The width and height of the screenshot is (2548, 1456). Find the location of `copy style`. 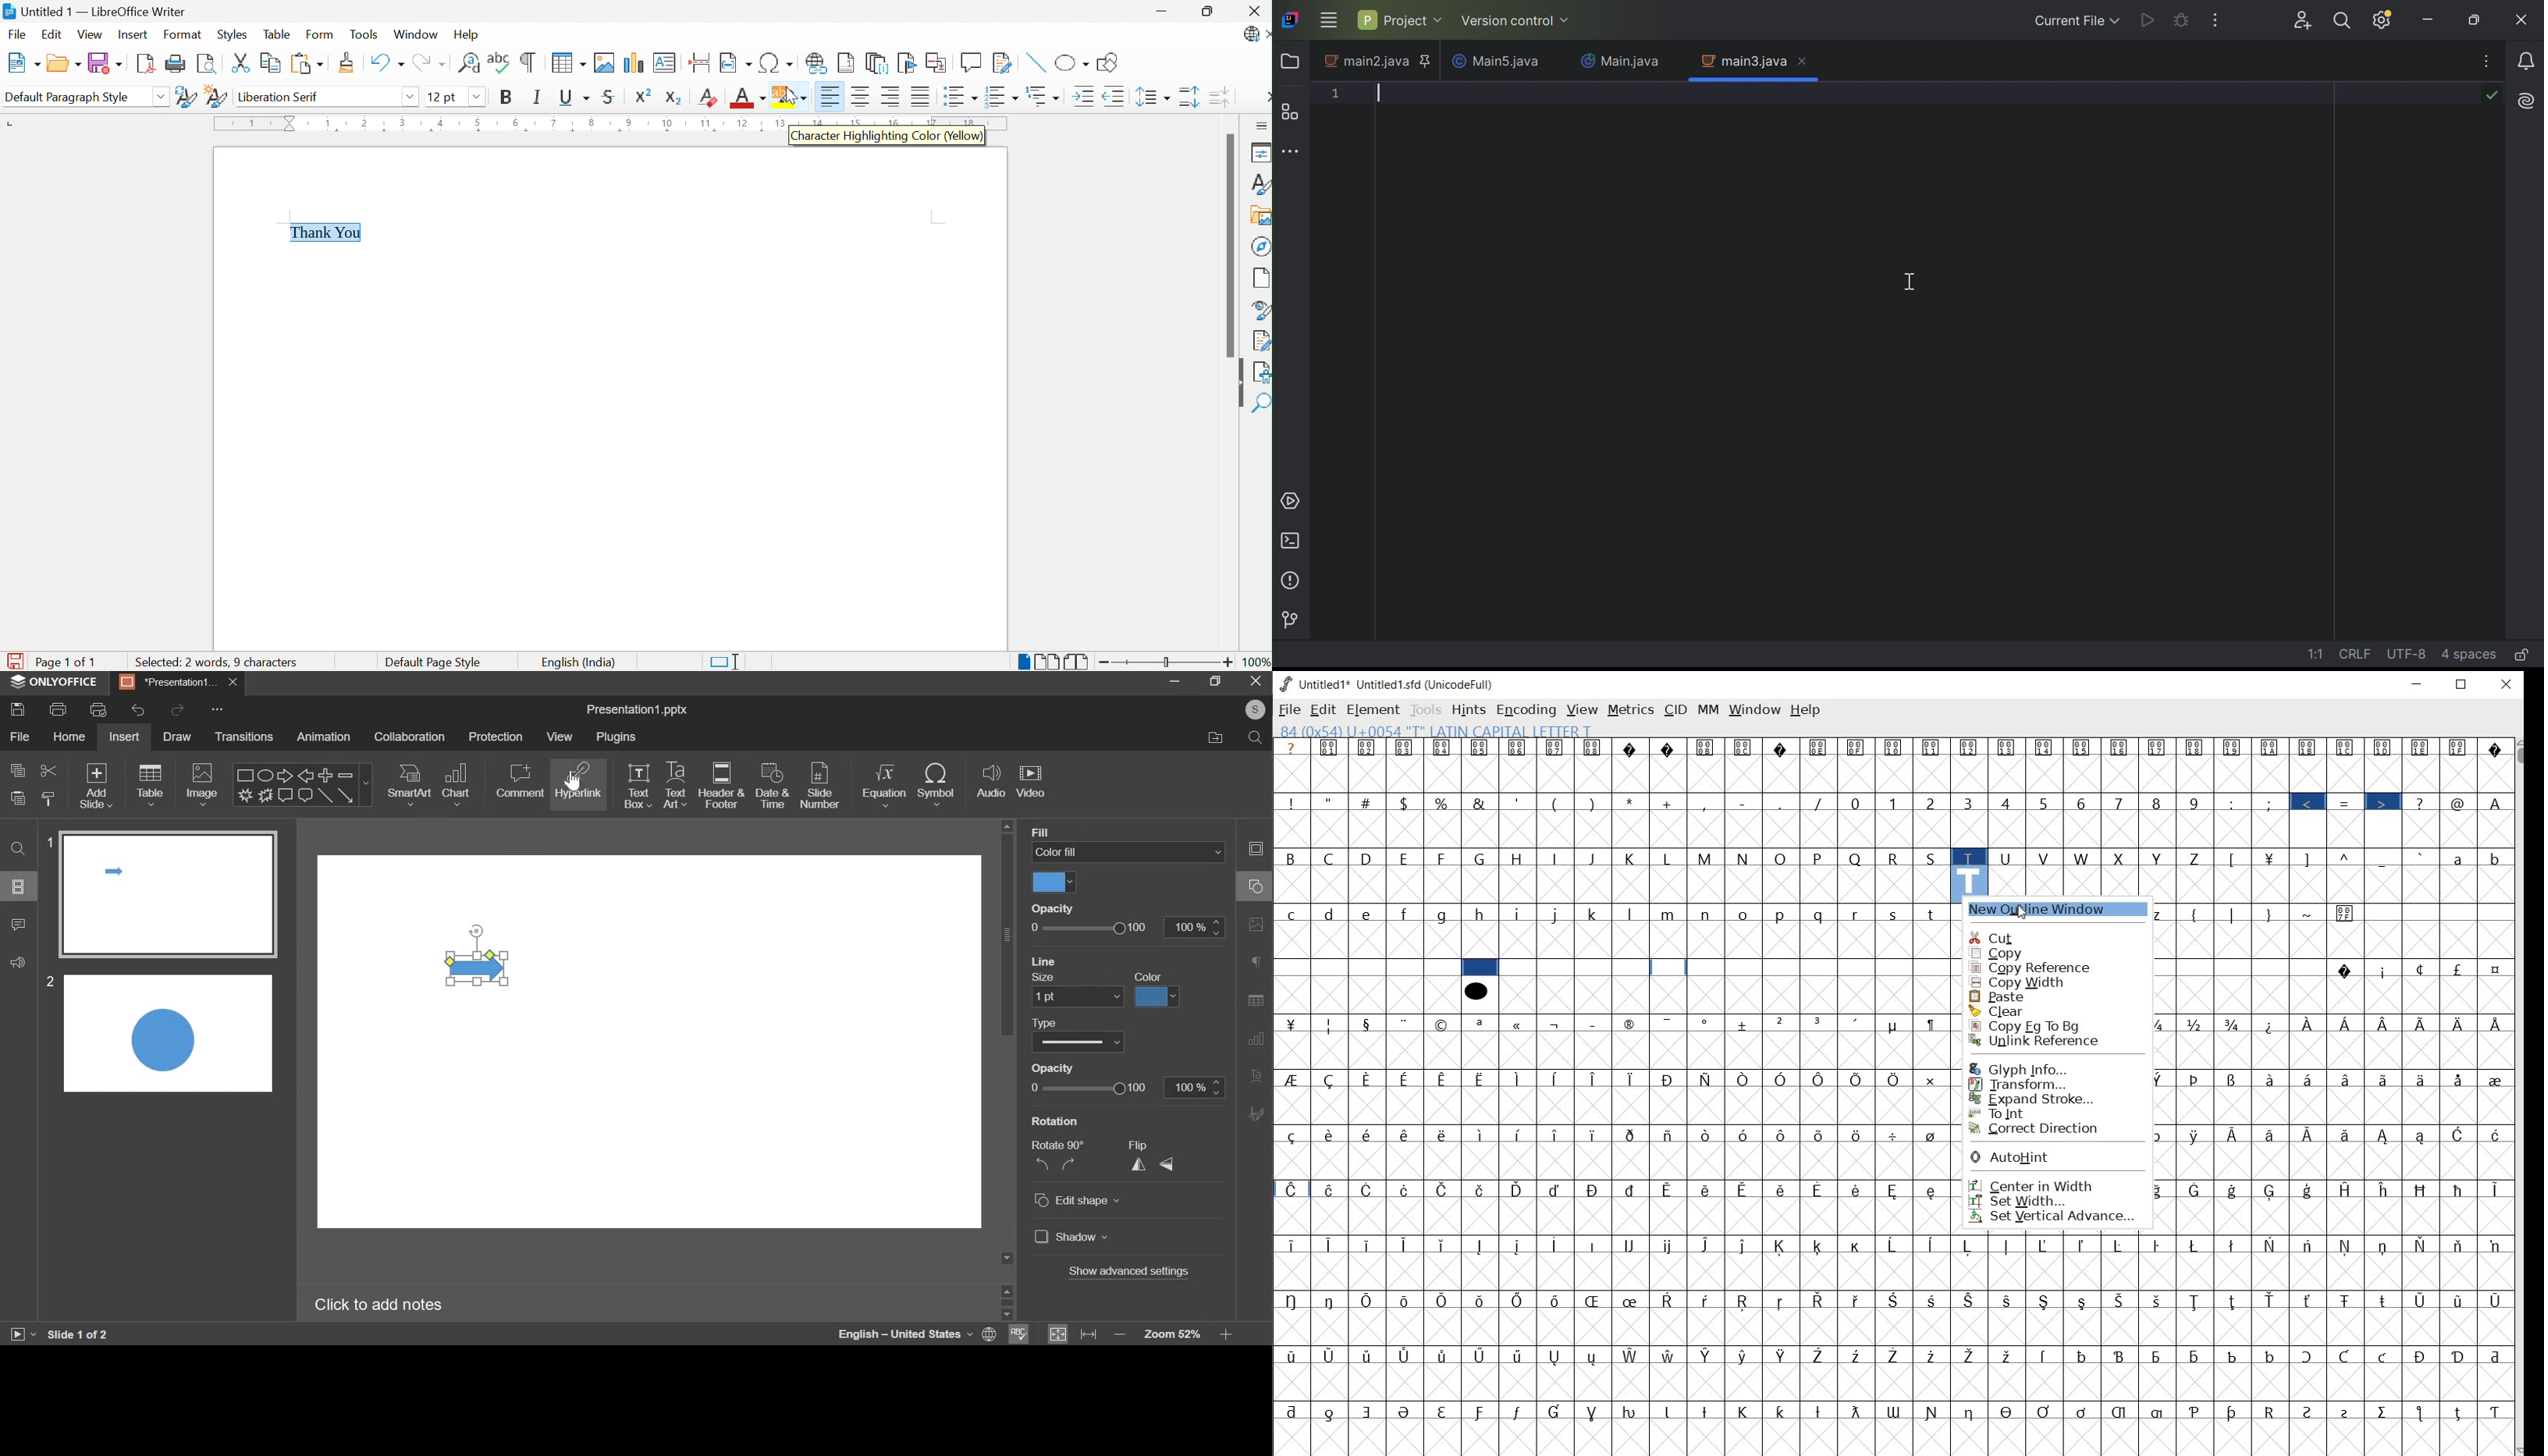

copy style is located at coordinates (49, 798).